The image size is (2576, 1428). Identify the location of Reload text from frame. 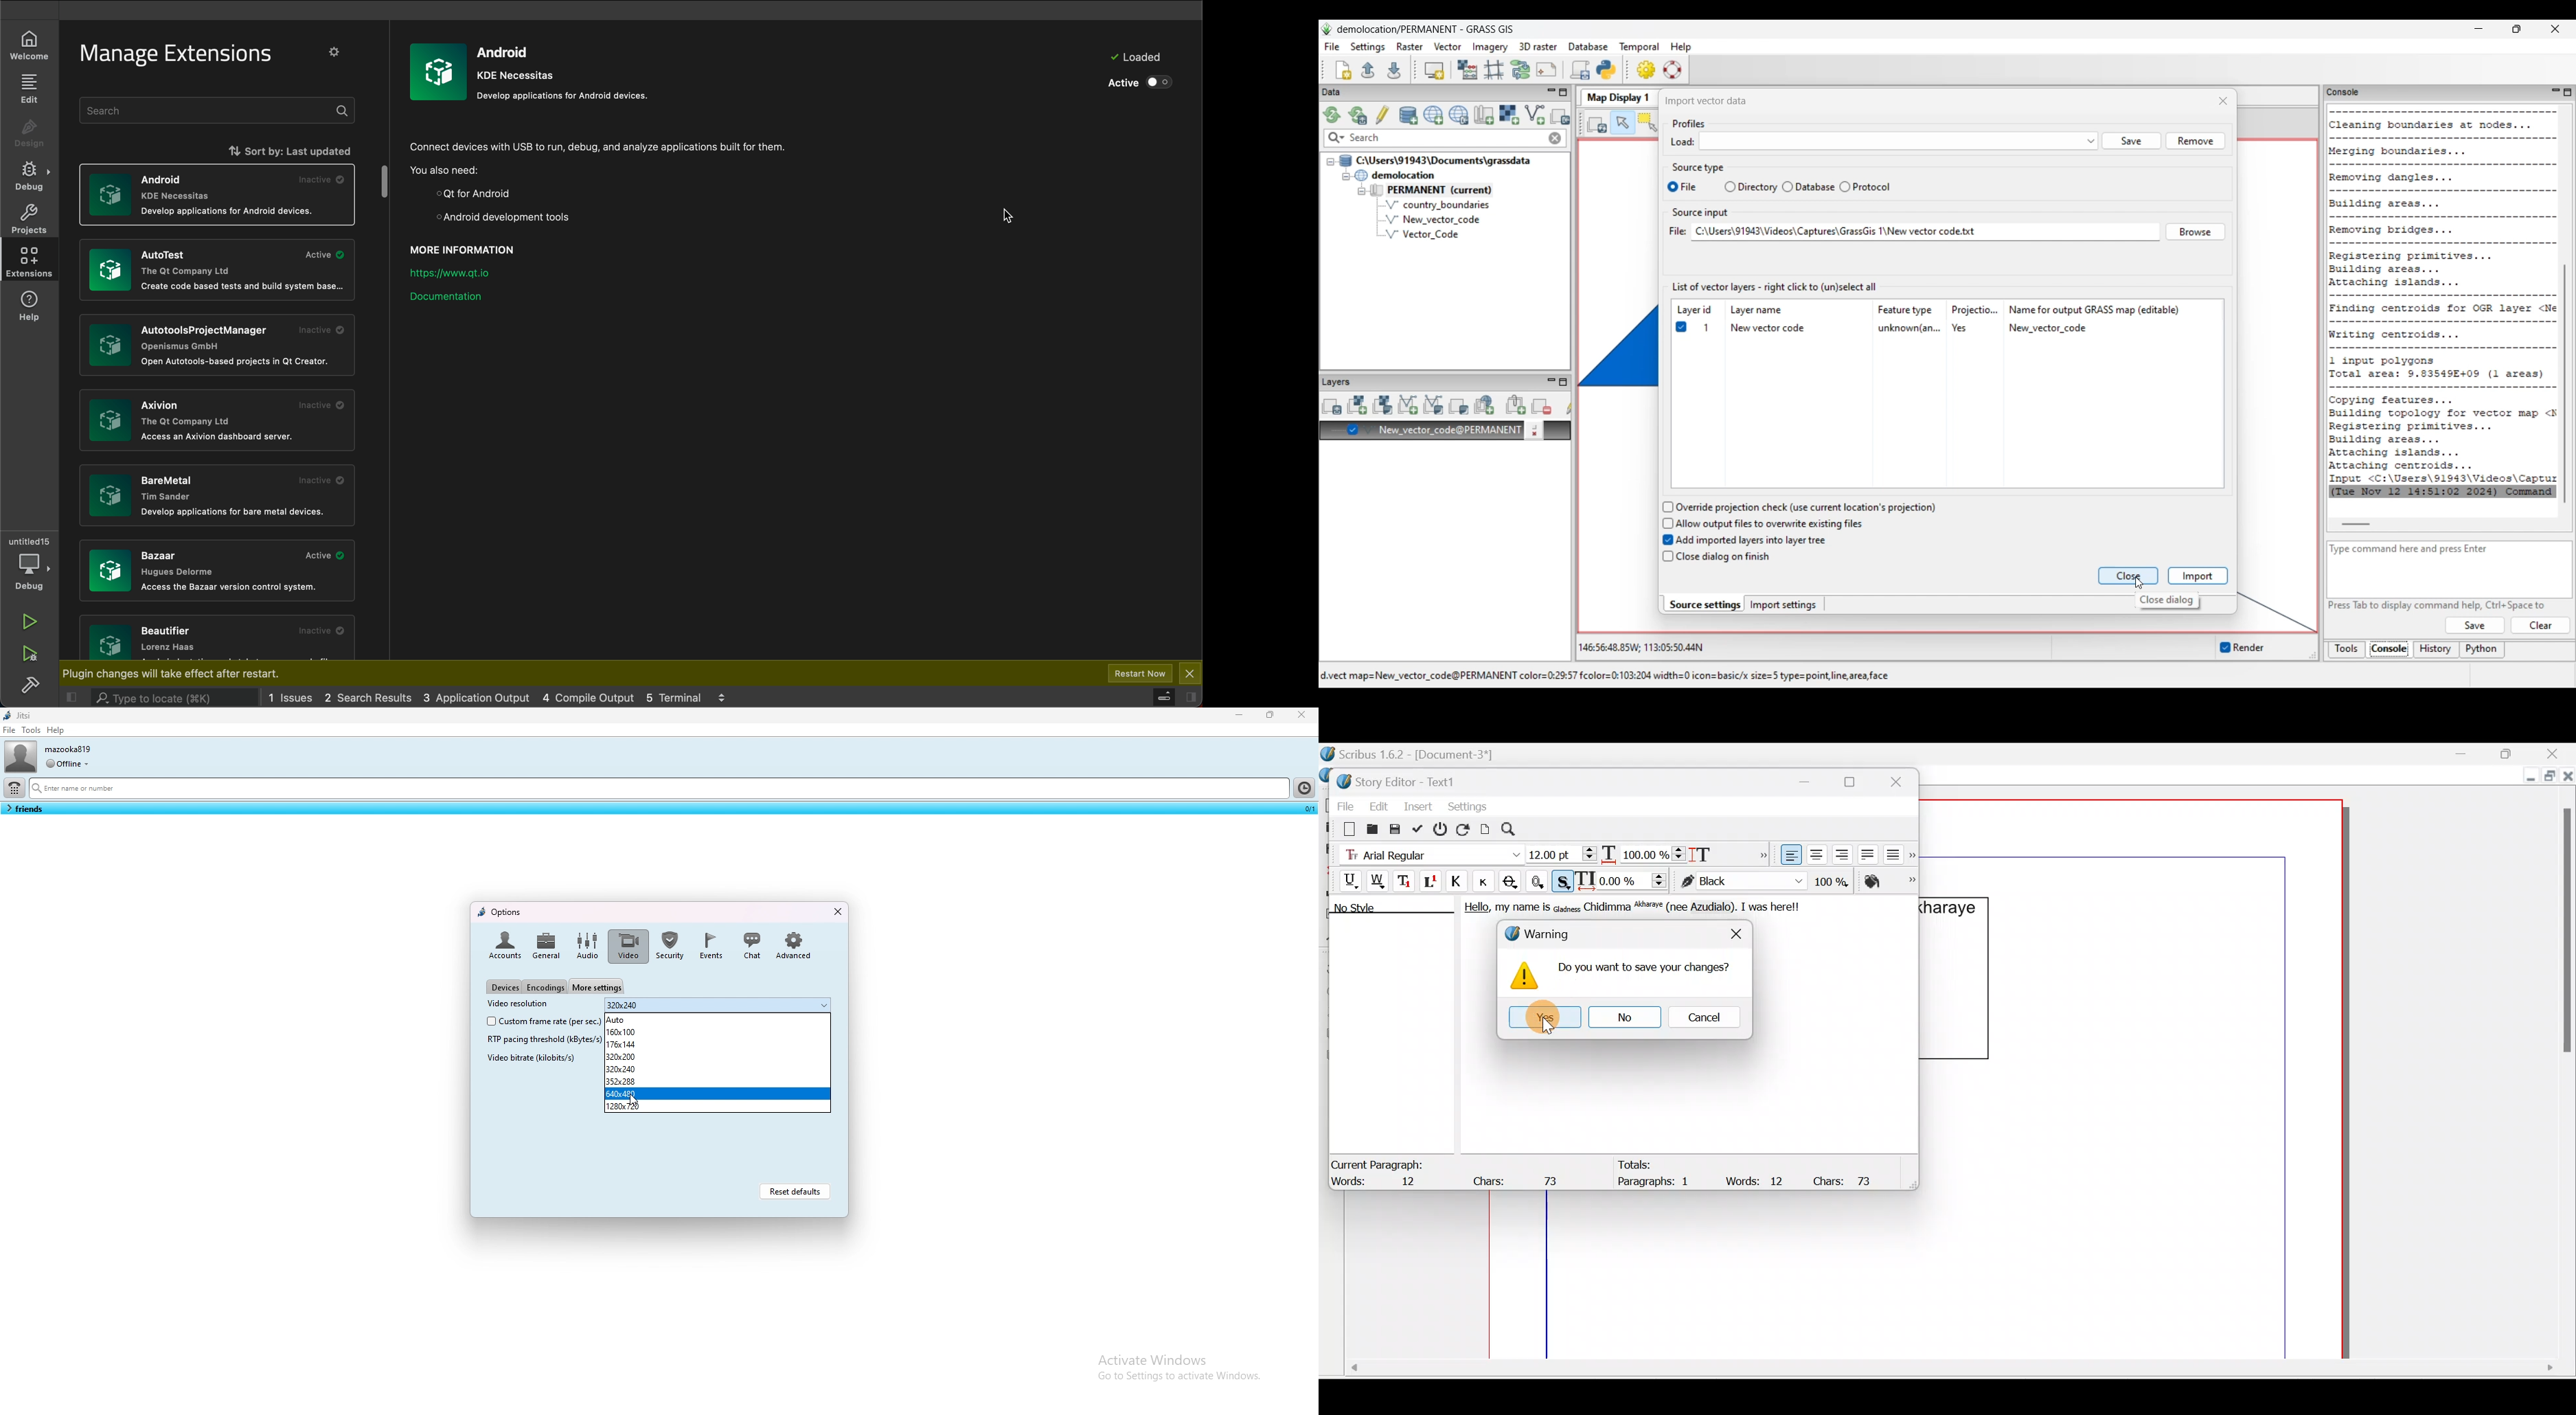
(1465, 828).